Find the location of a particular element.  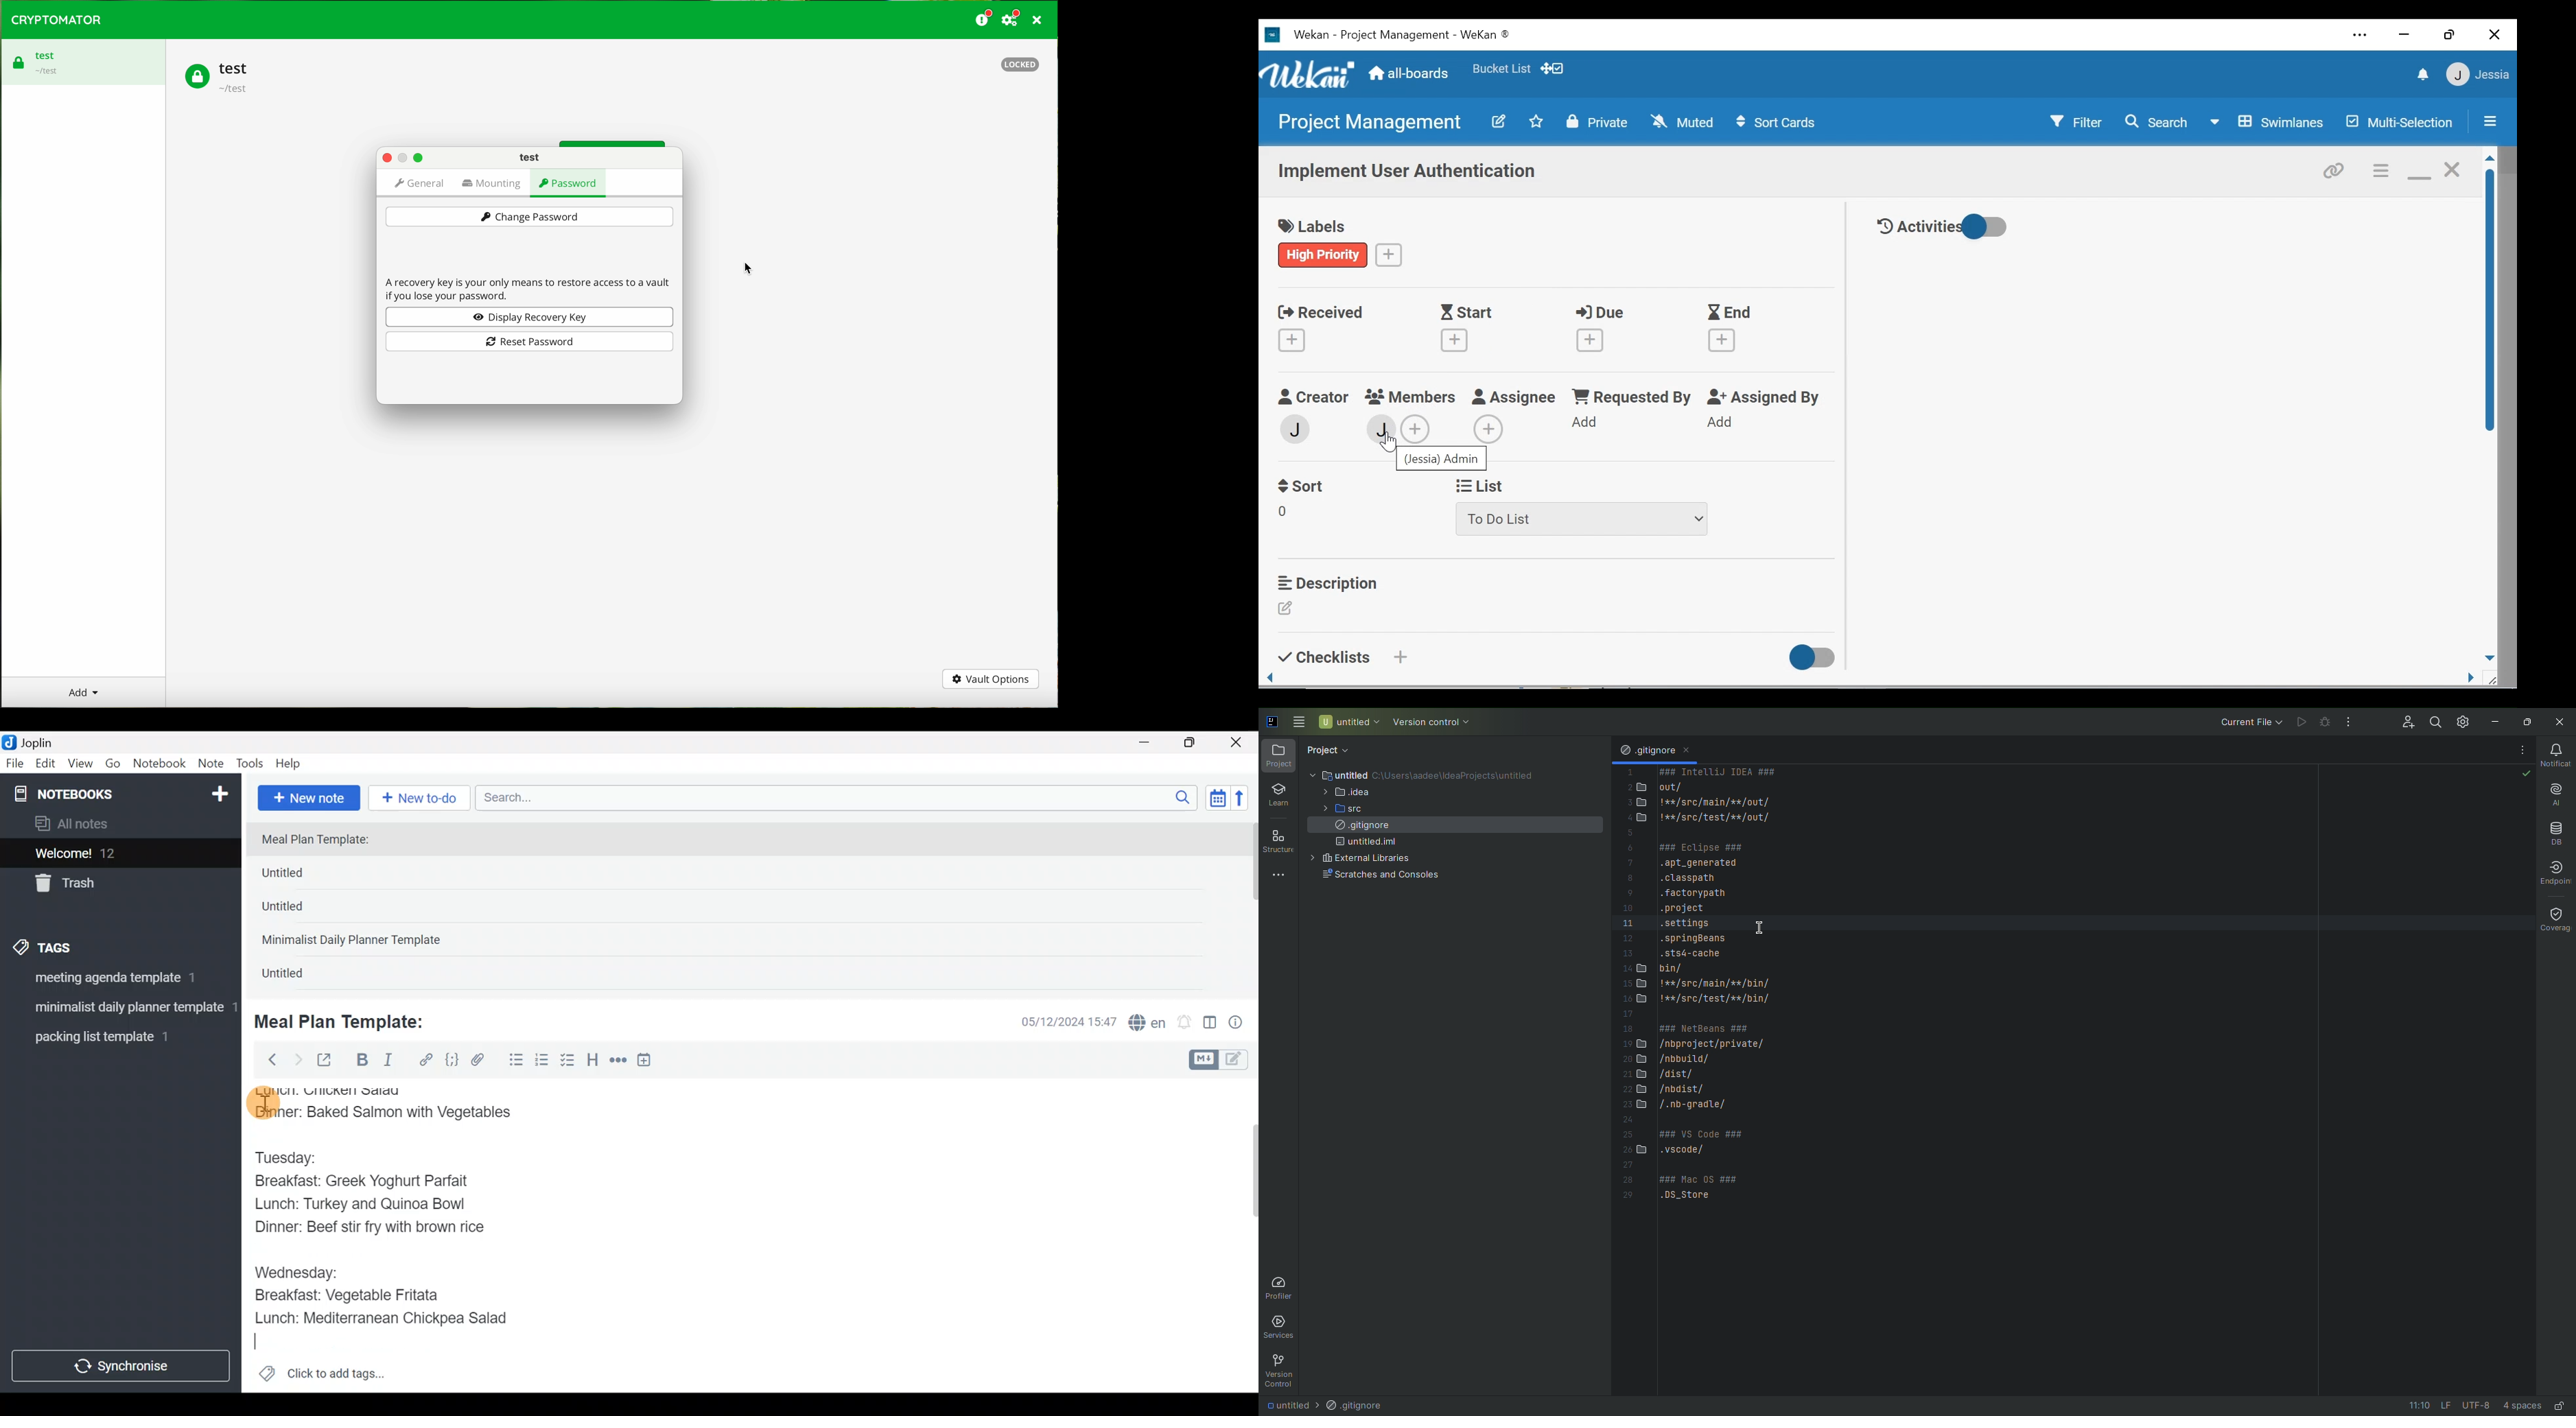

File is located at coordinates (16, 764).